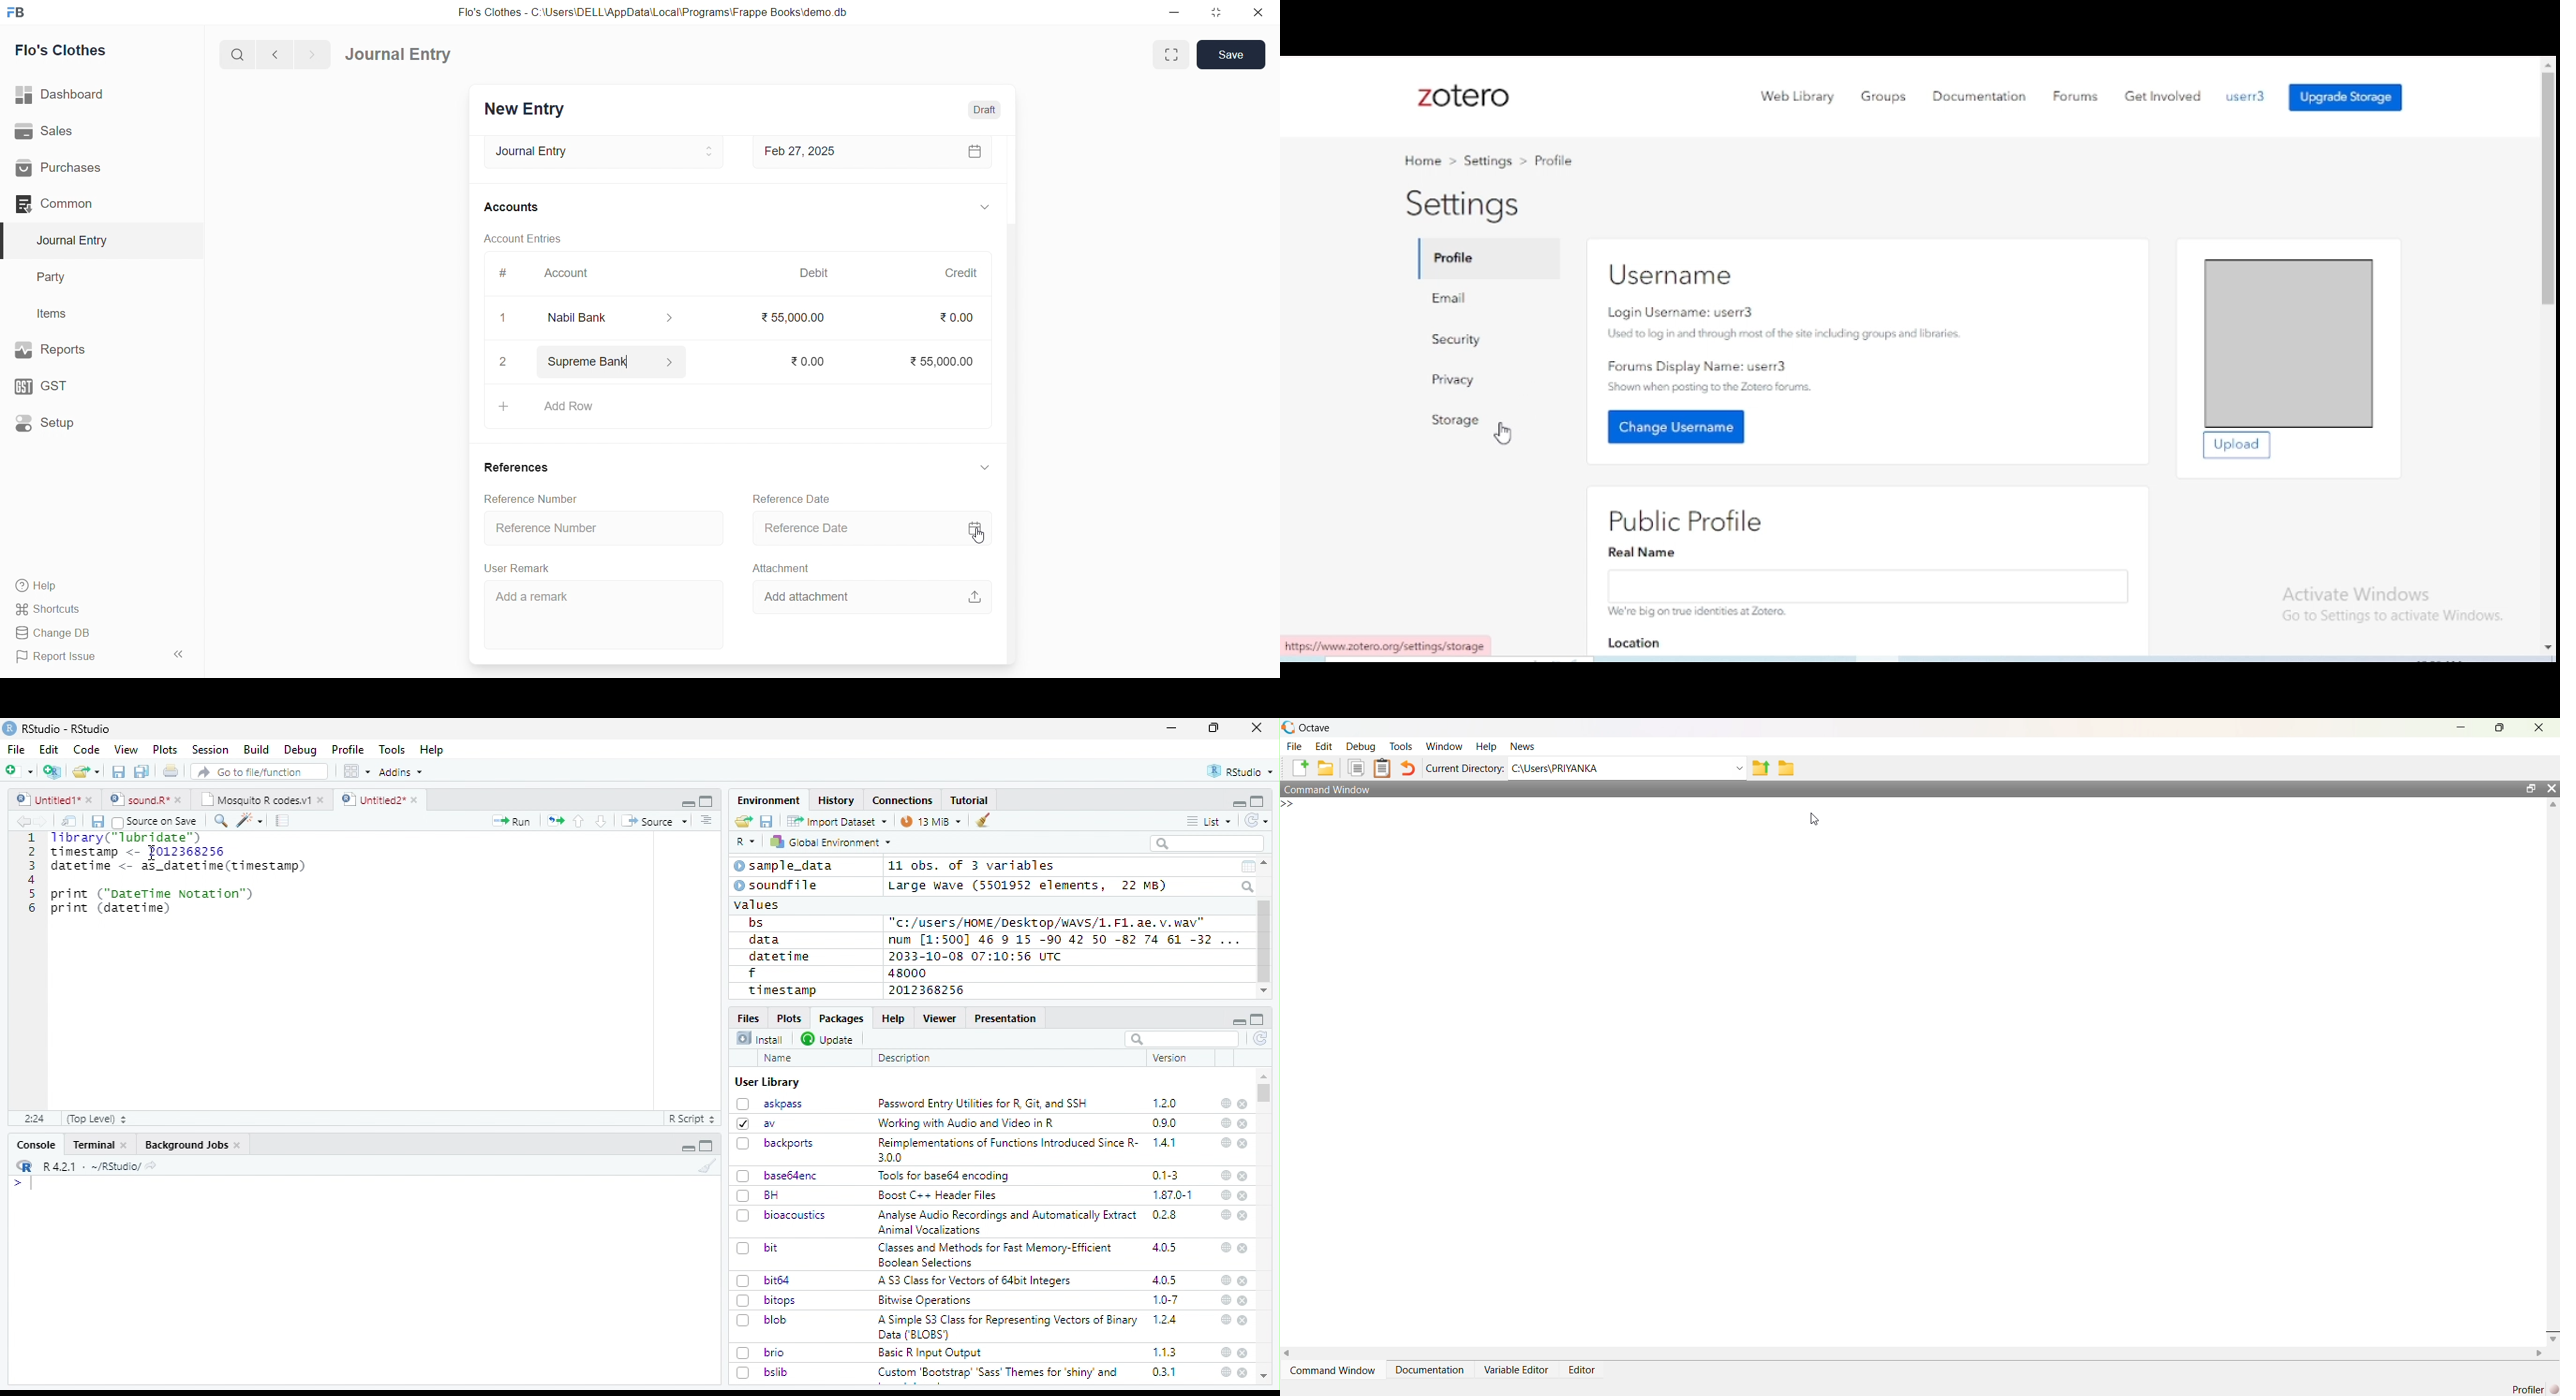 Image resolution: width=2576 pixels, height=1400 pixels. What do you see at coordinates (873, 153) in the screenshot?
I see `Feb 27, 2025` at bounding box center [873, 153].